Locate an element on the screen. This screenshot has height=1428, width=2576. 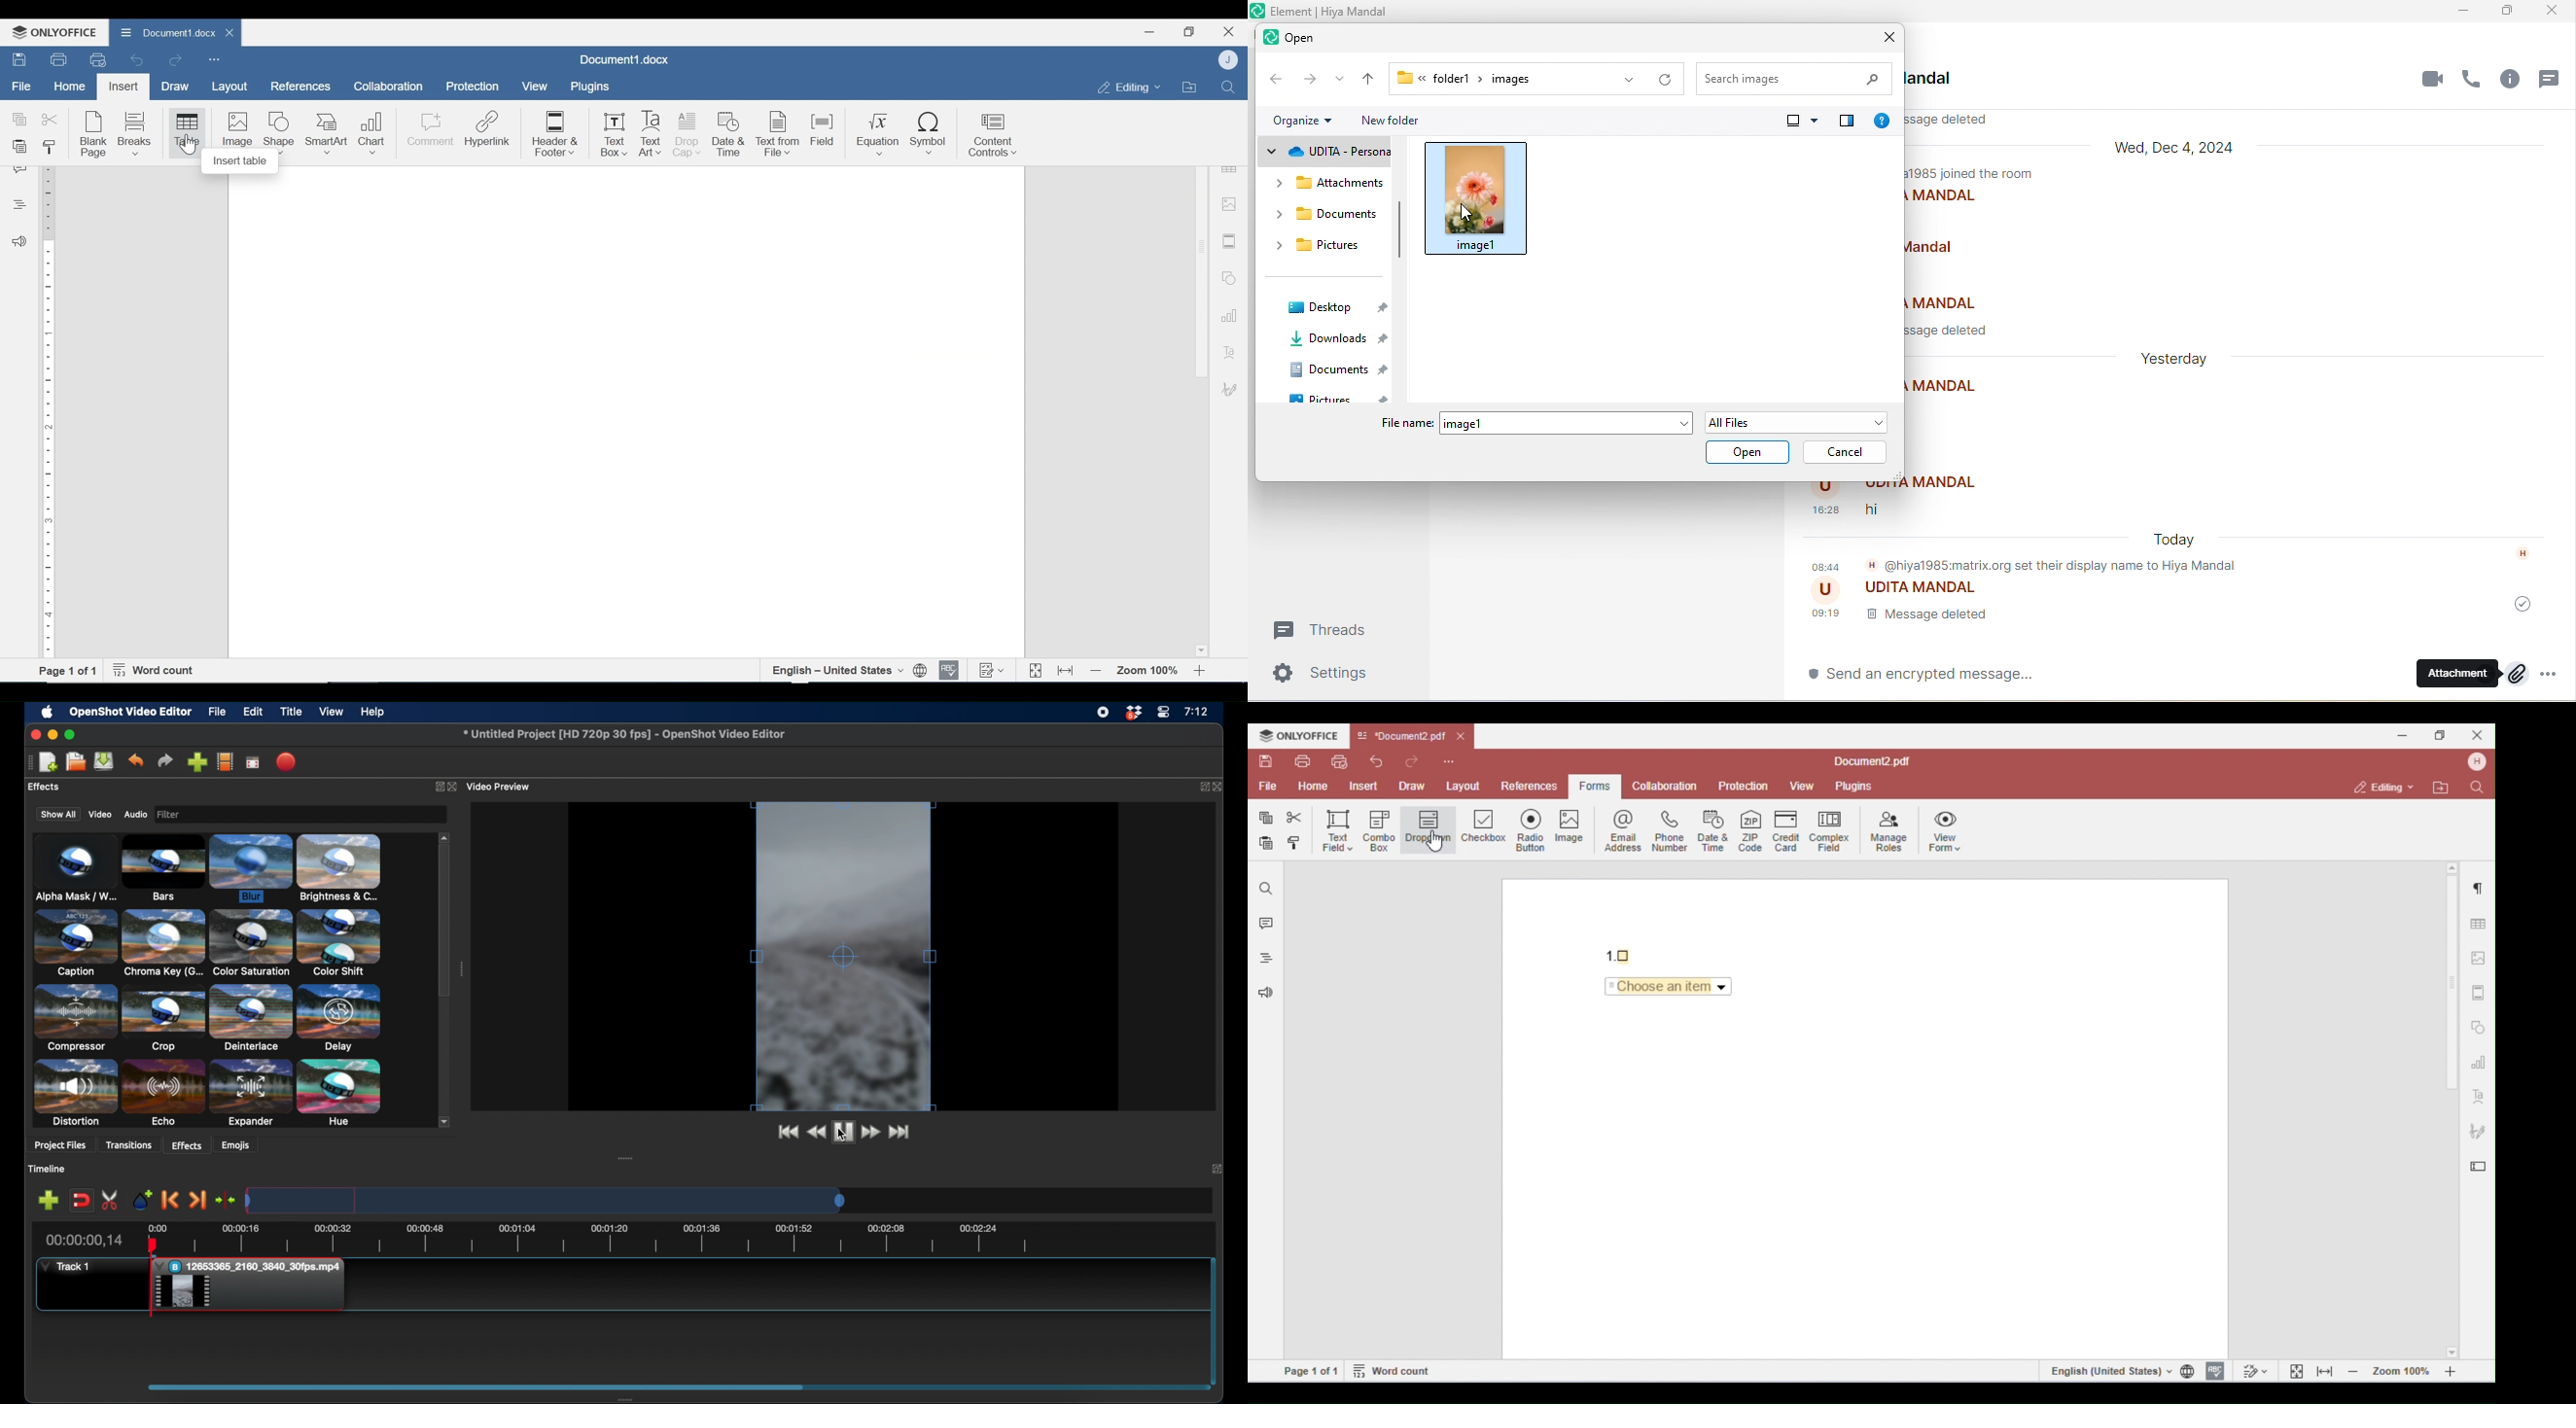
message delete is located at coordinates (1904, 620).